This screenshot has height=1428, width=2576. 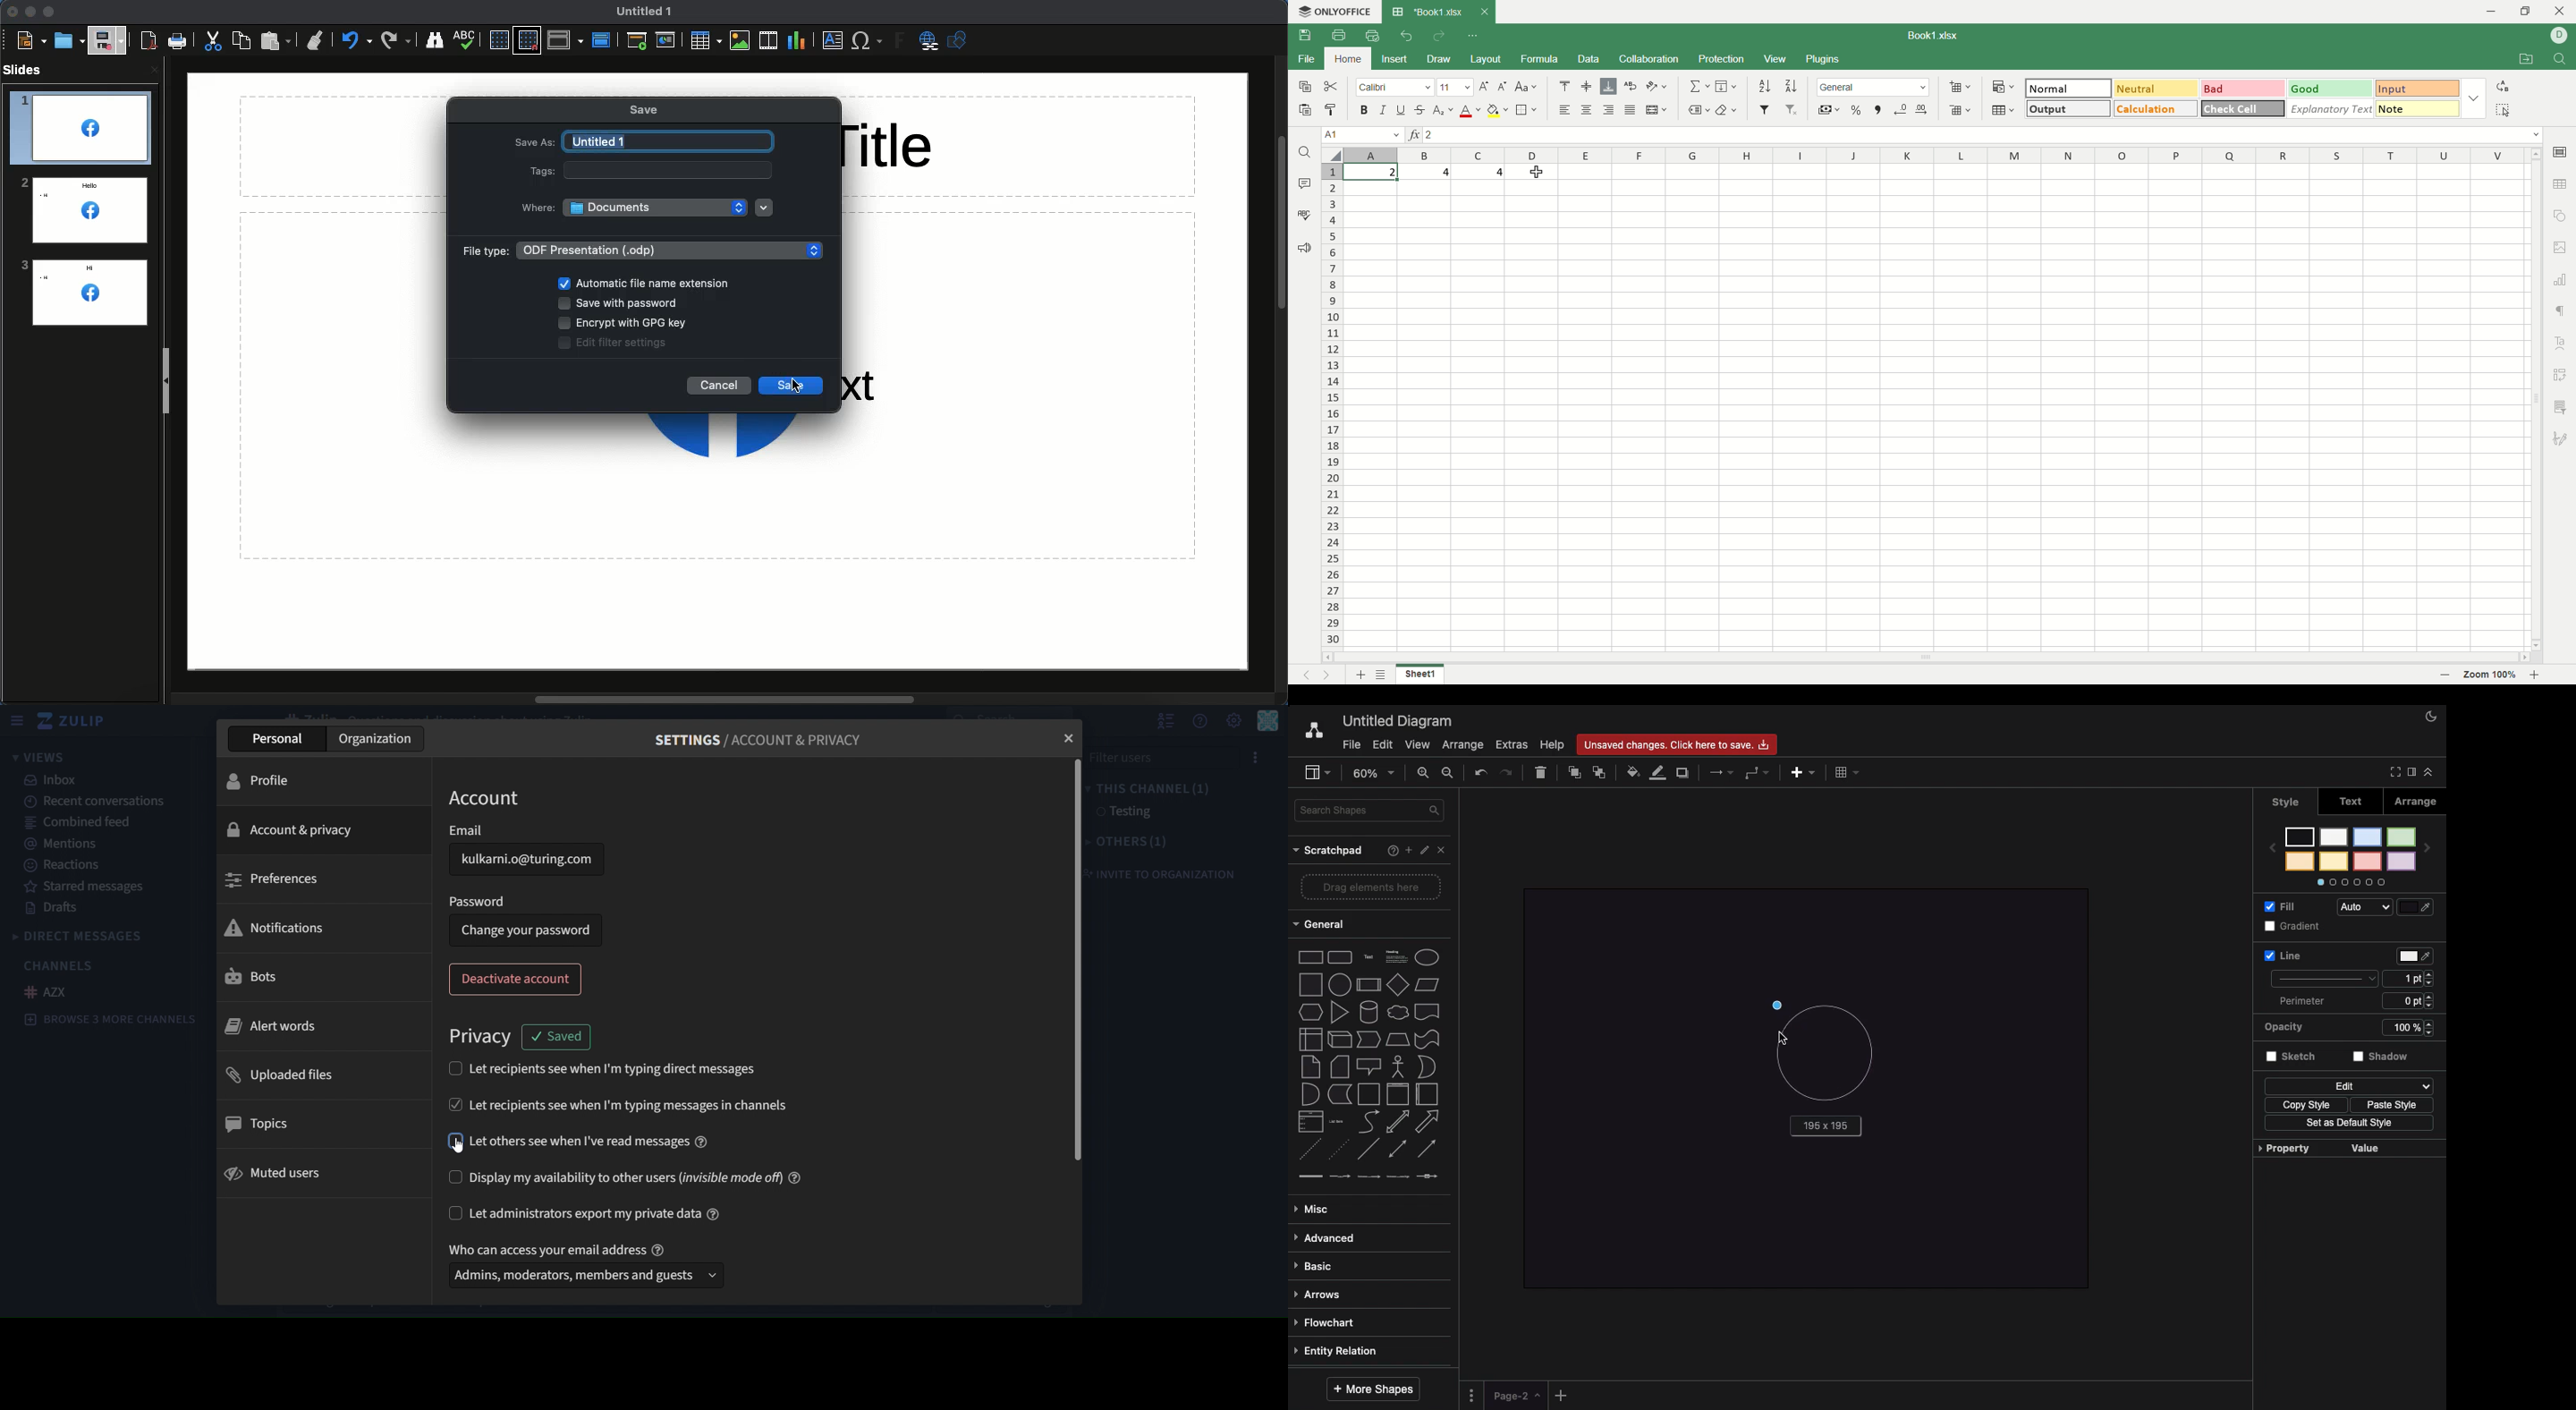 What do you see at coordinates (2155, 108) in the screenshot?
I see `calculation` at bounding box center [2155, 108].